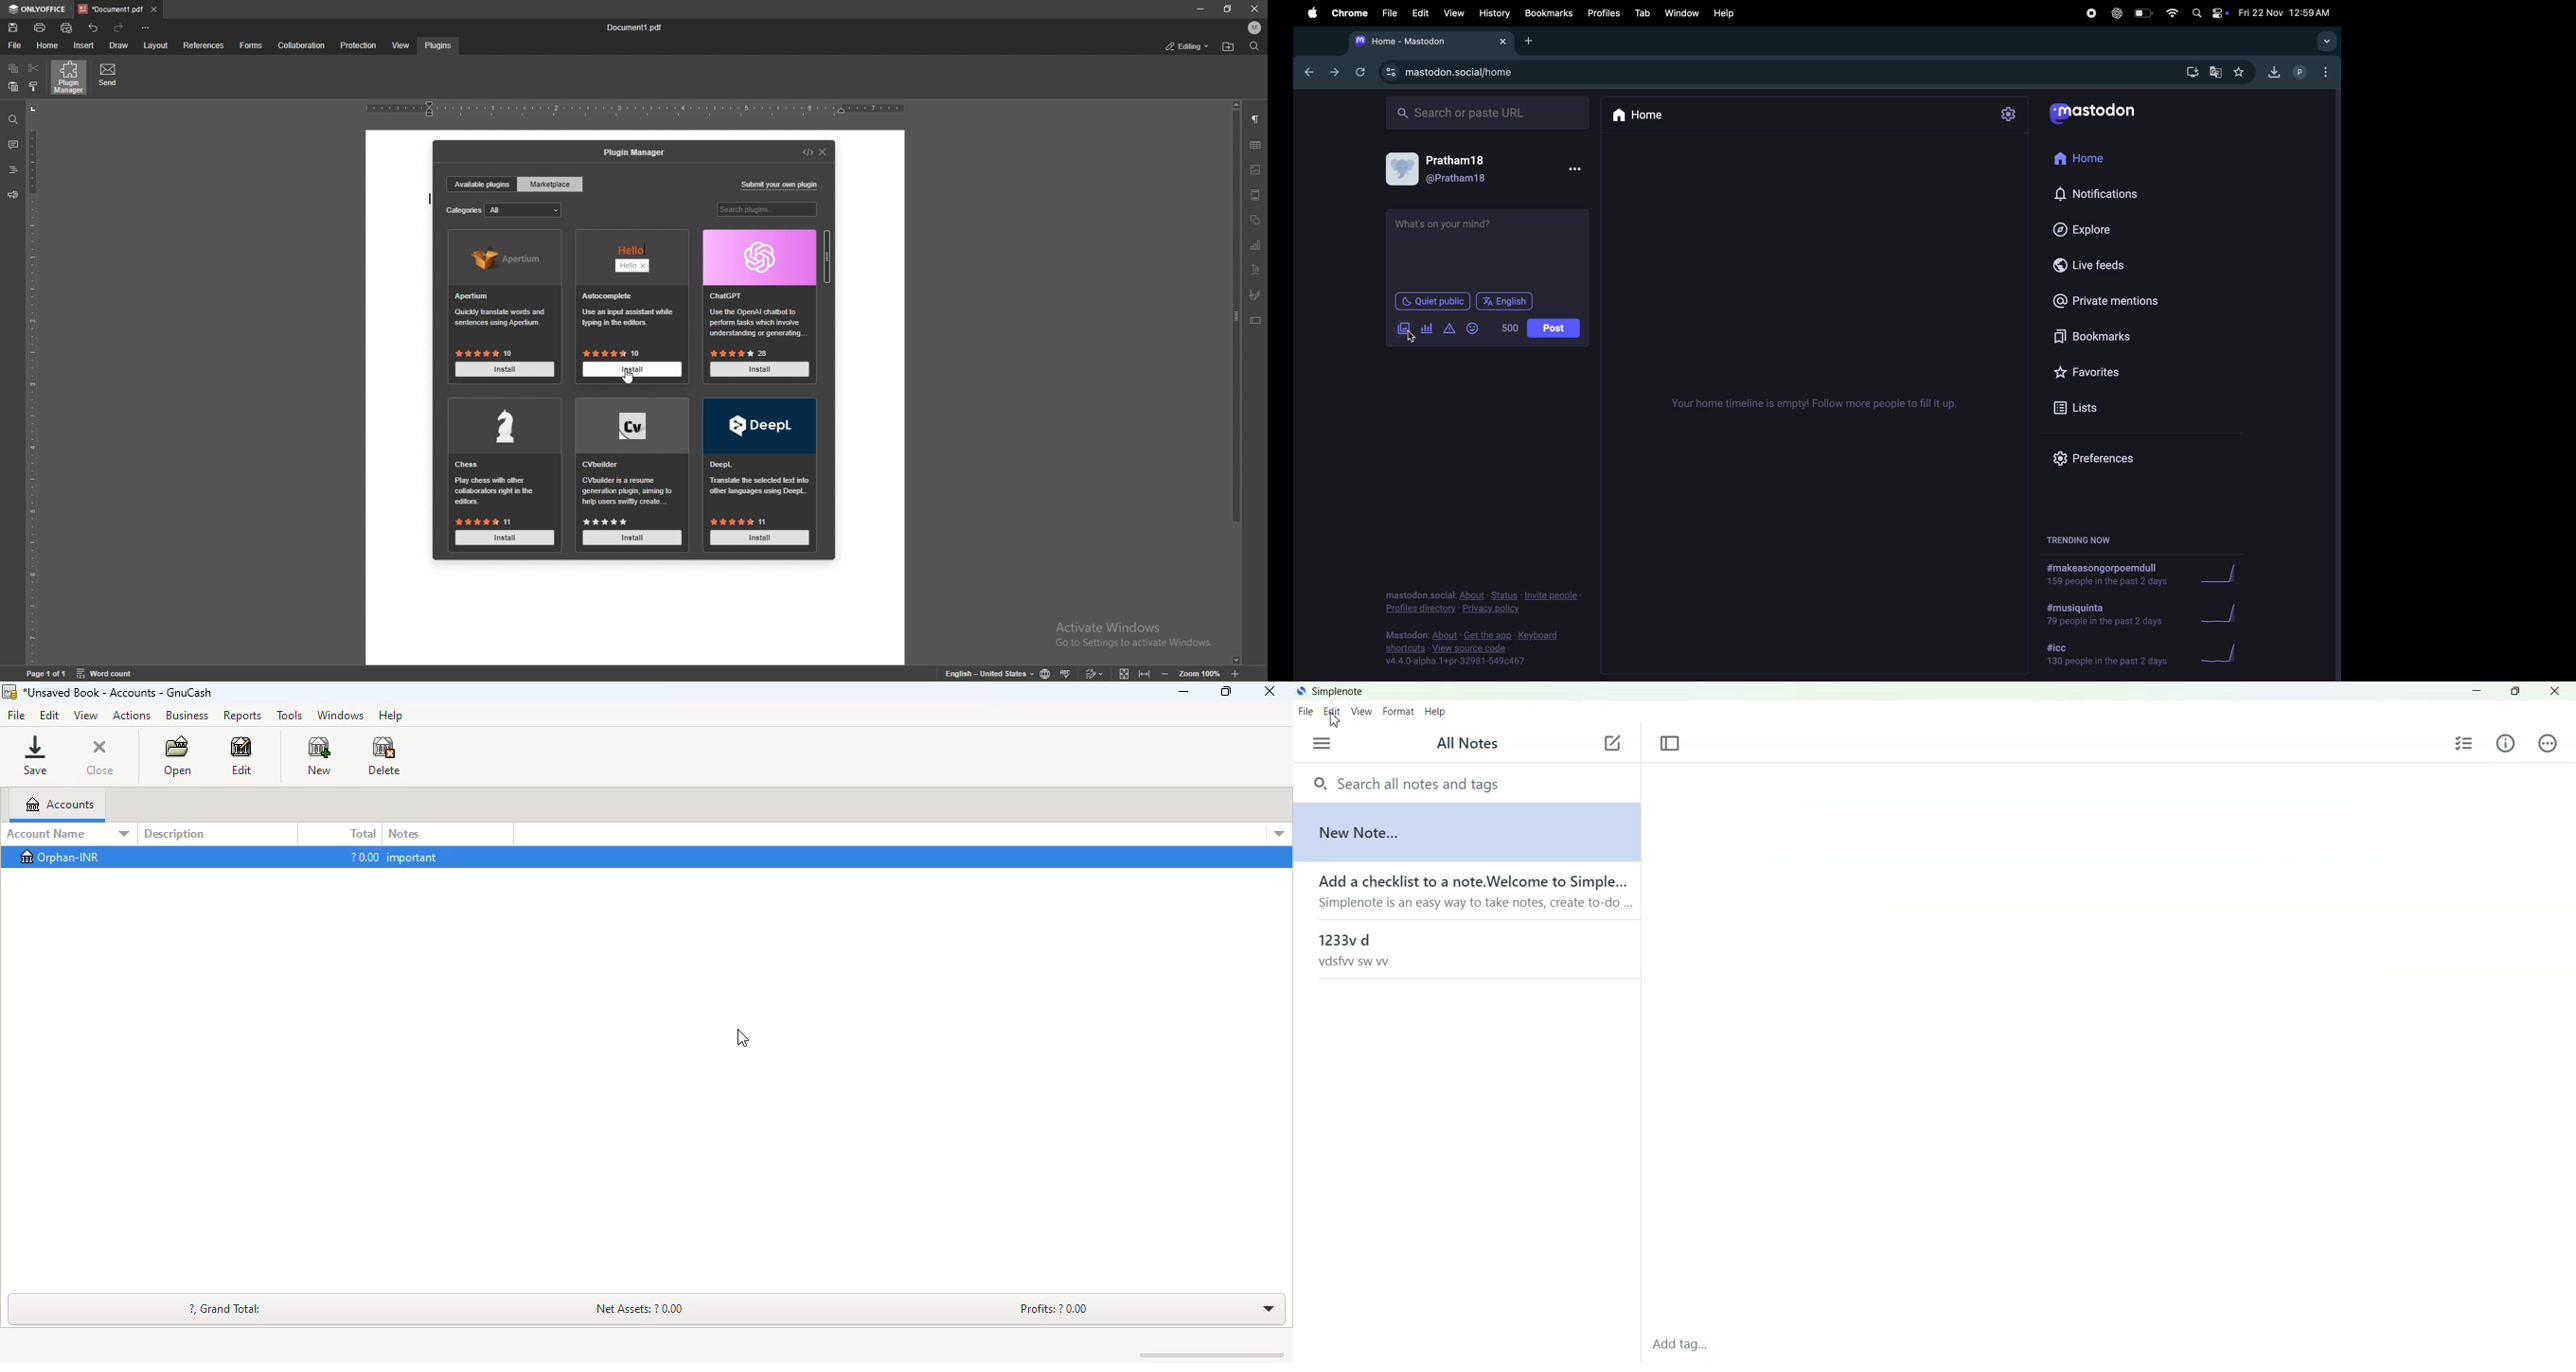 The height and width of the screenshot is (1372, 2576). I want to click on @pratham18, so click(1457, 179).